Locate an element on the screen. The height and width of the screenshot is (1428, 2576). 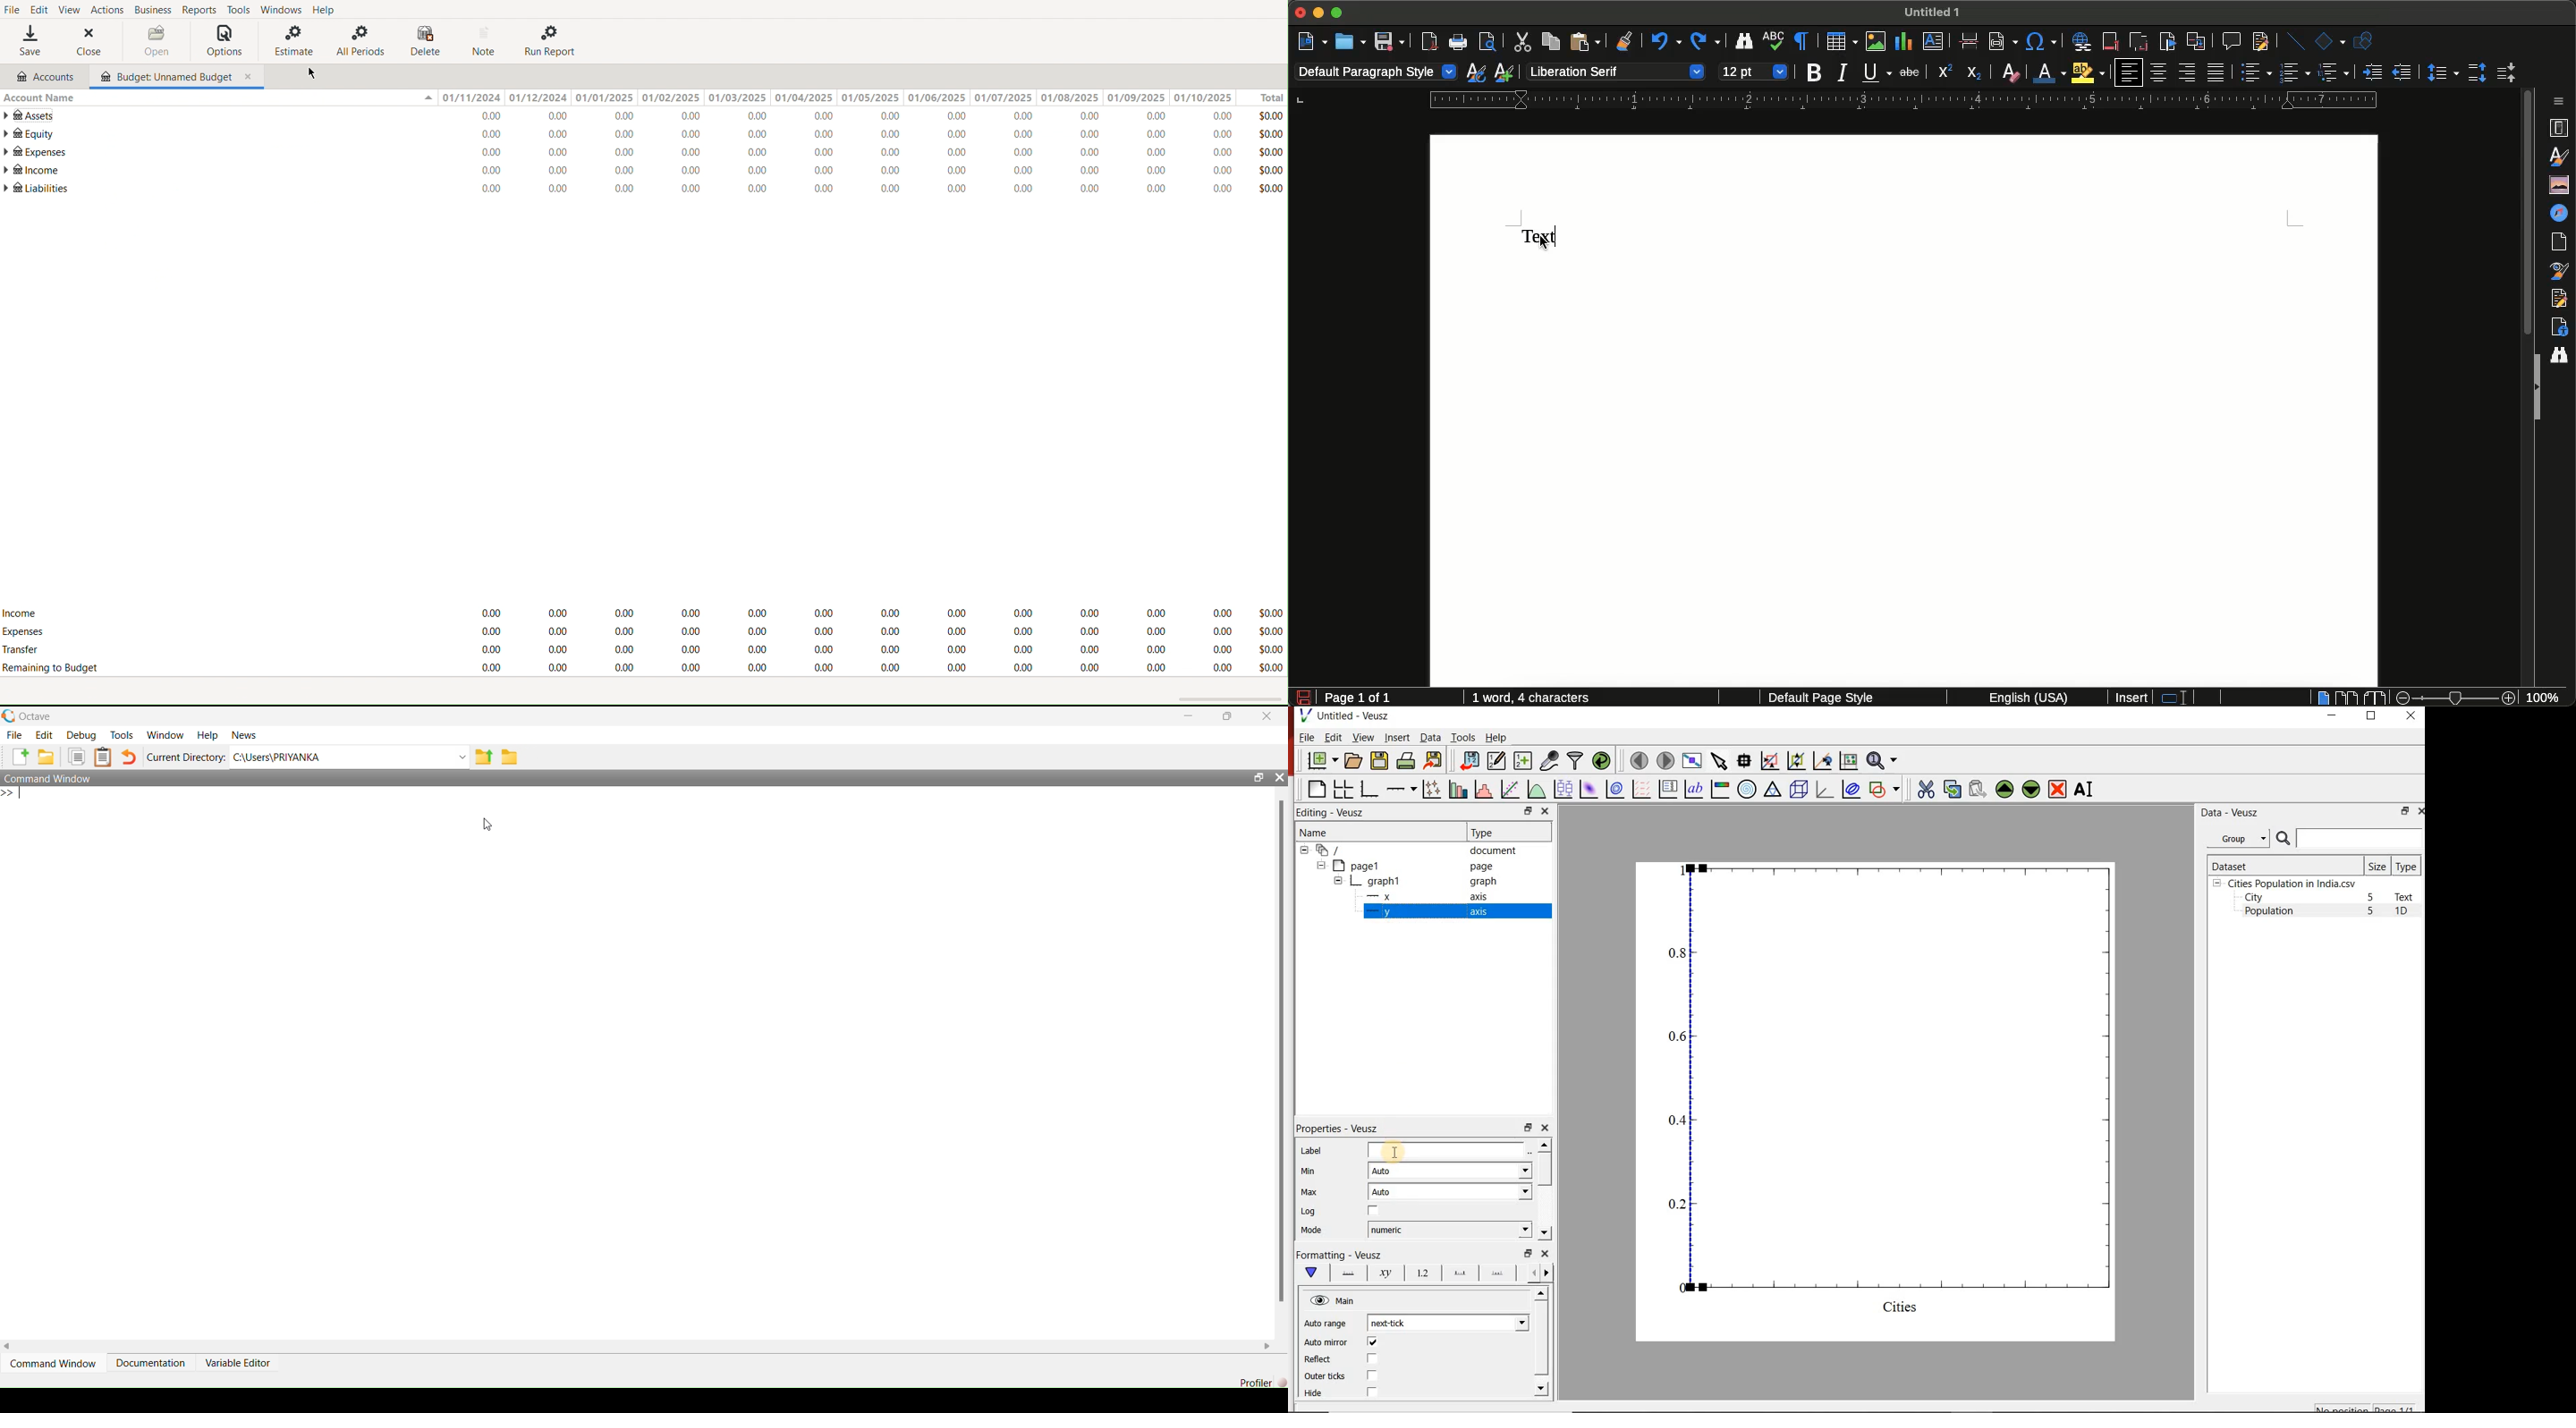
move to the previous page is located at coordinates (1637, 759).